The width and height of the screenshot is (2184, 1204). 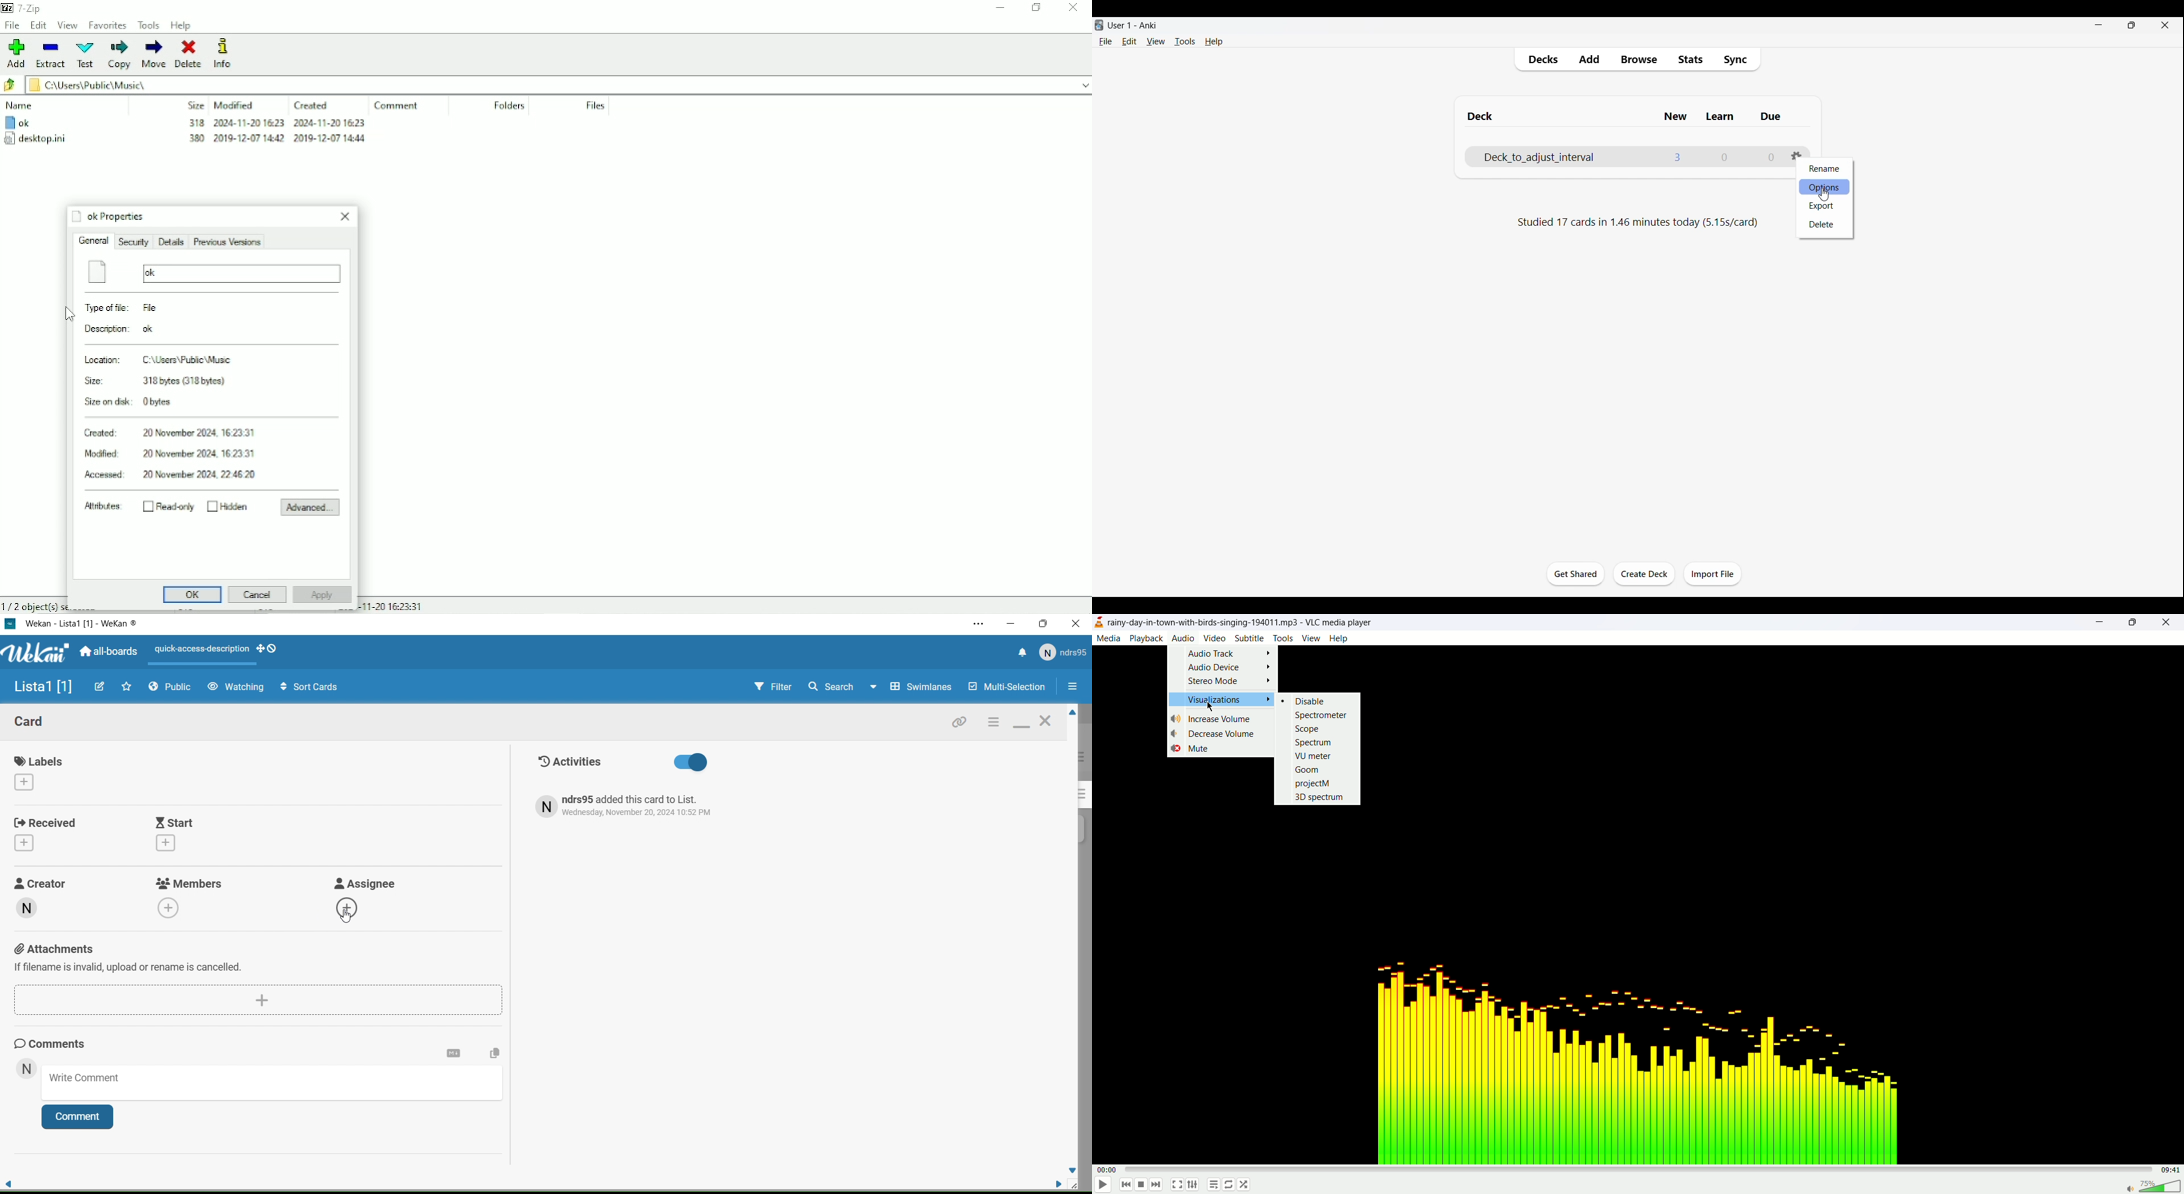 I want to click on media, so click(x=1109, y=638).